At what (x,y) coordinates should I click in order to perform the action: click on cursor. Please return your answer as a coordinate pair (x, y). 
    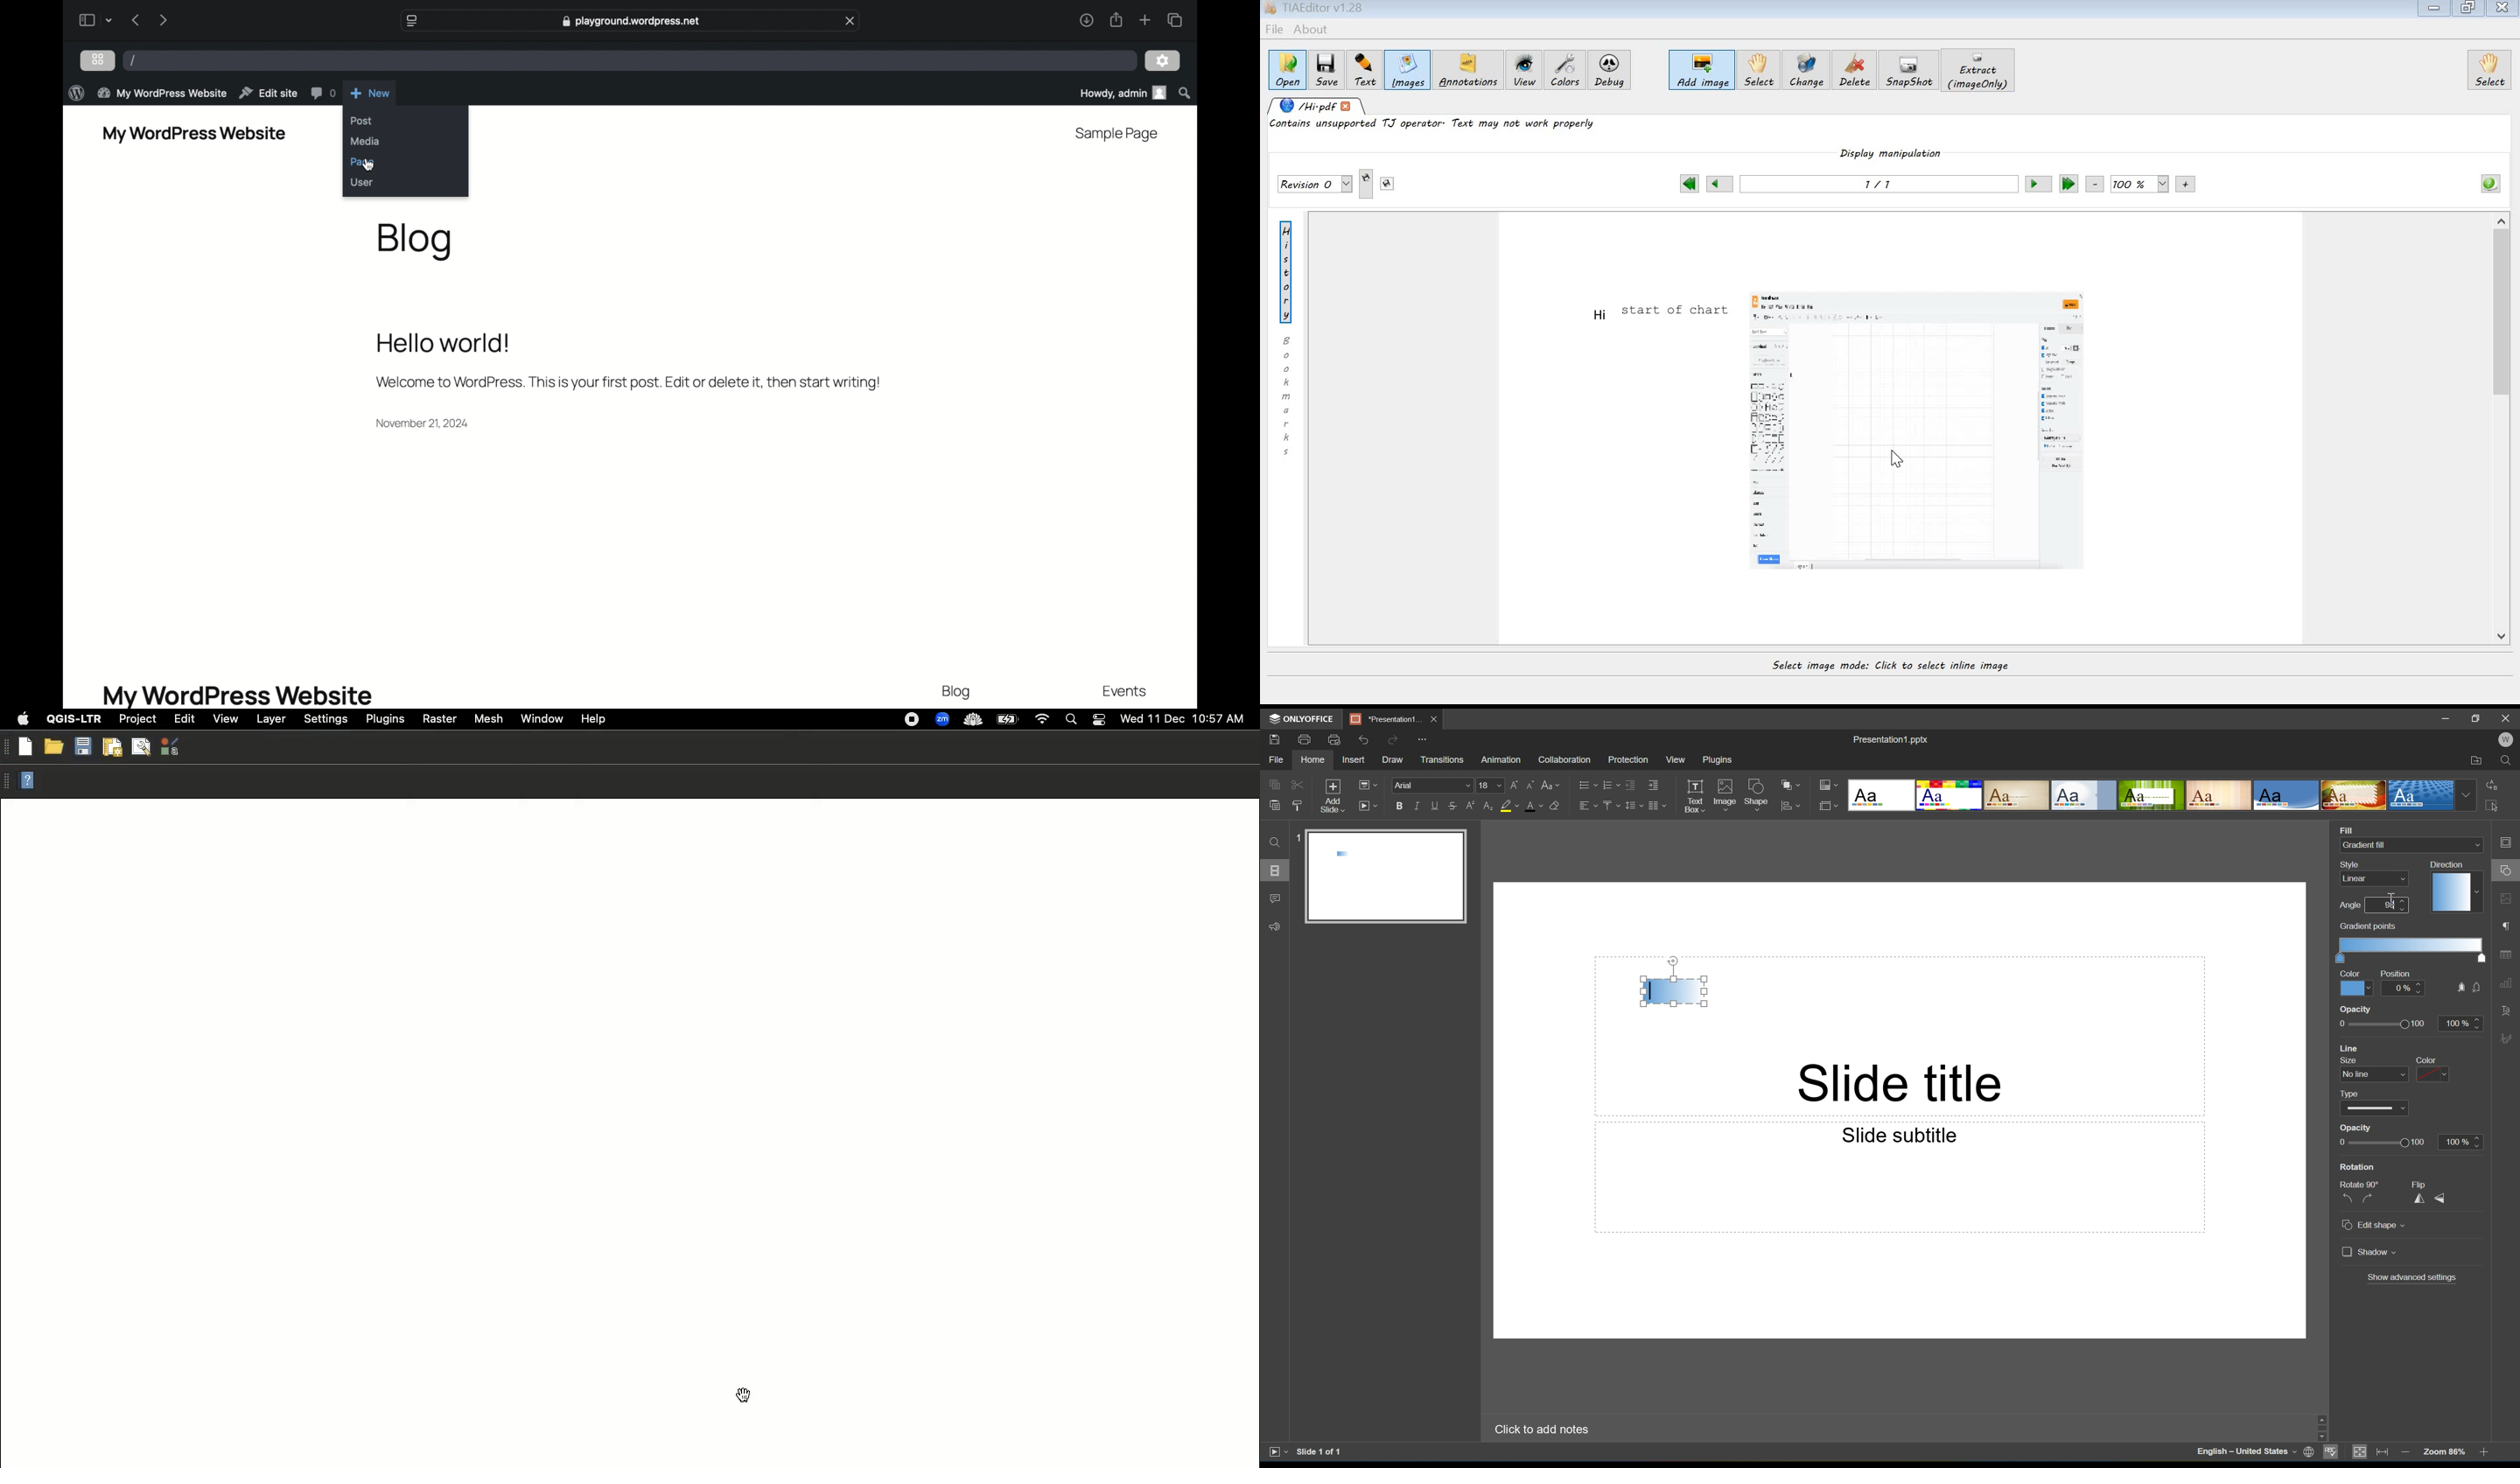
    Looking at the image, I should click on (371, 165).